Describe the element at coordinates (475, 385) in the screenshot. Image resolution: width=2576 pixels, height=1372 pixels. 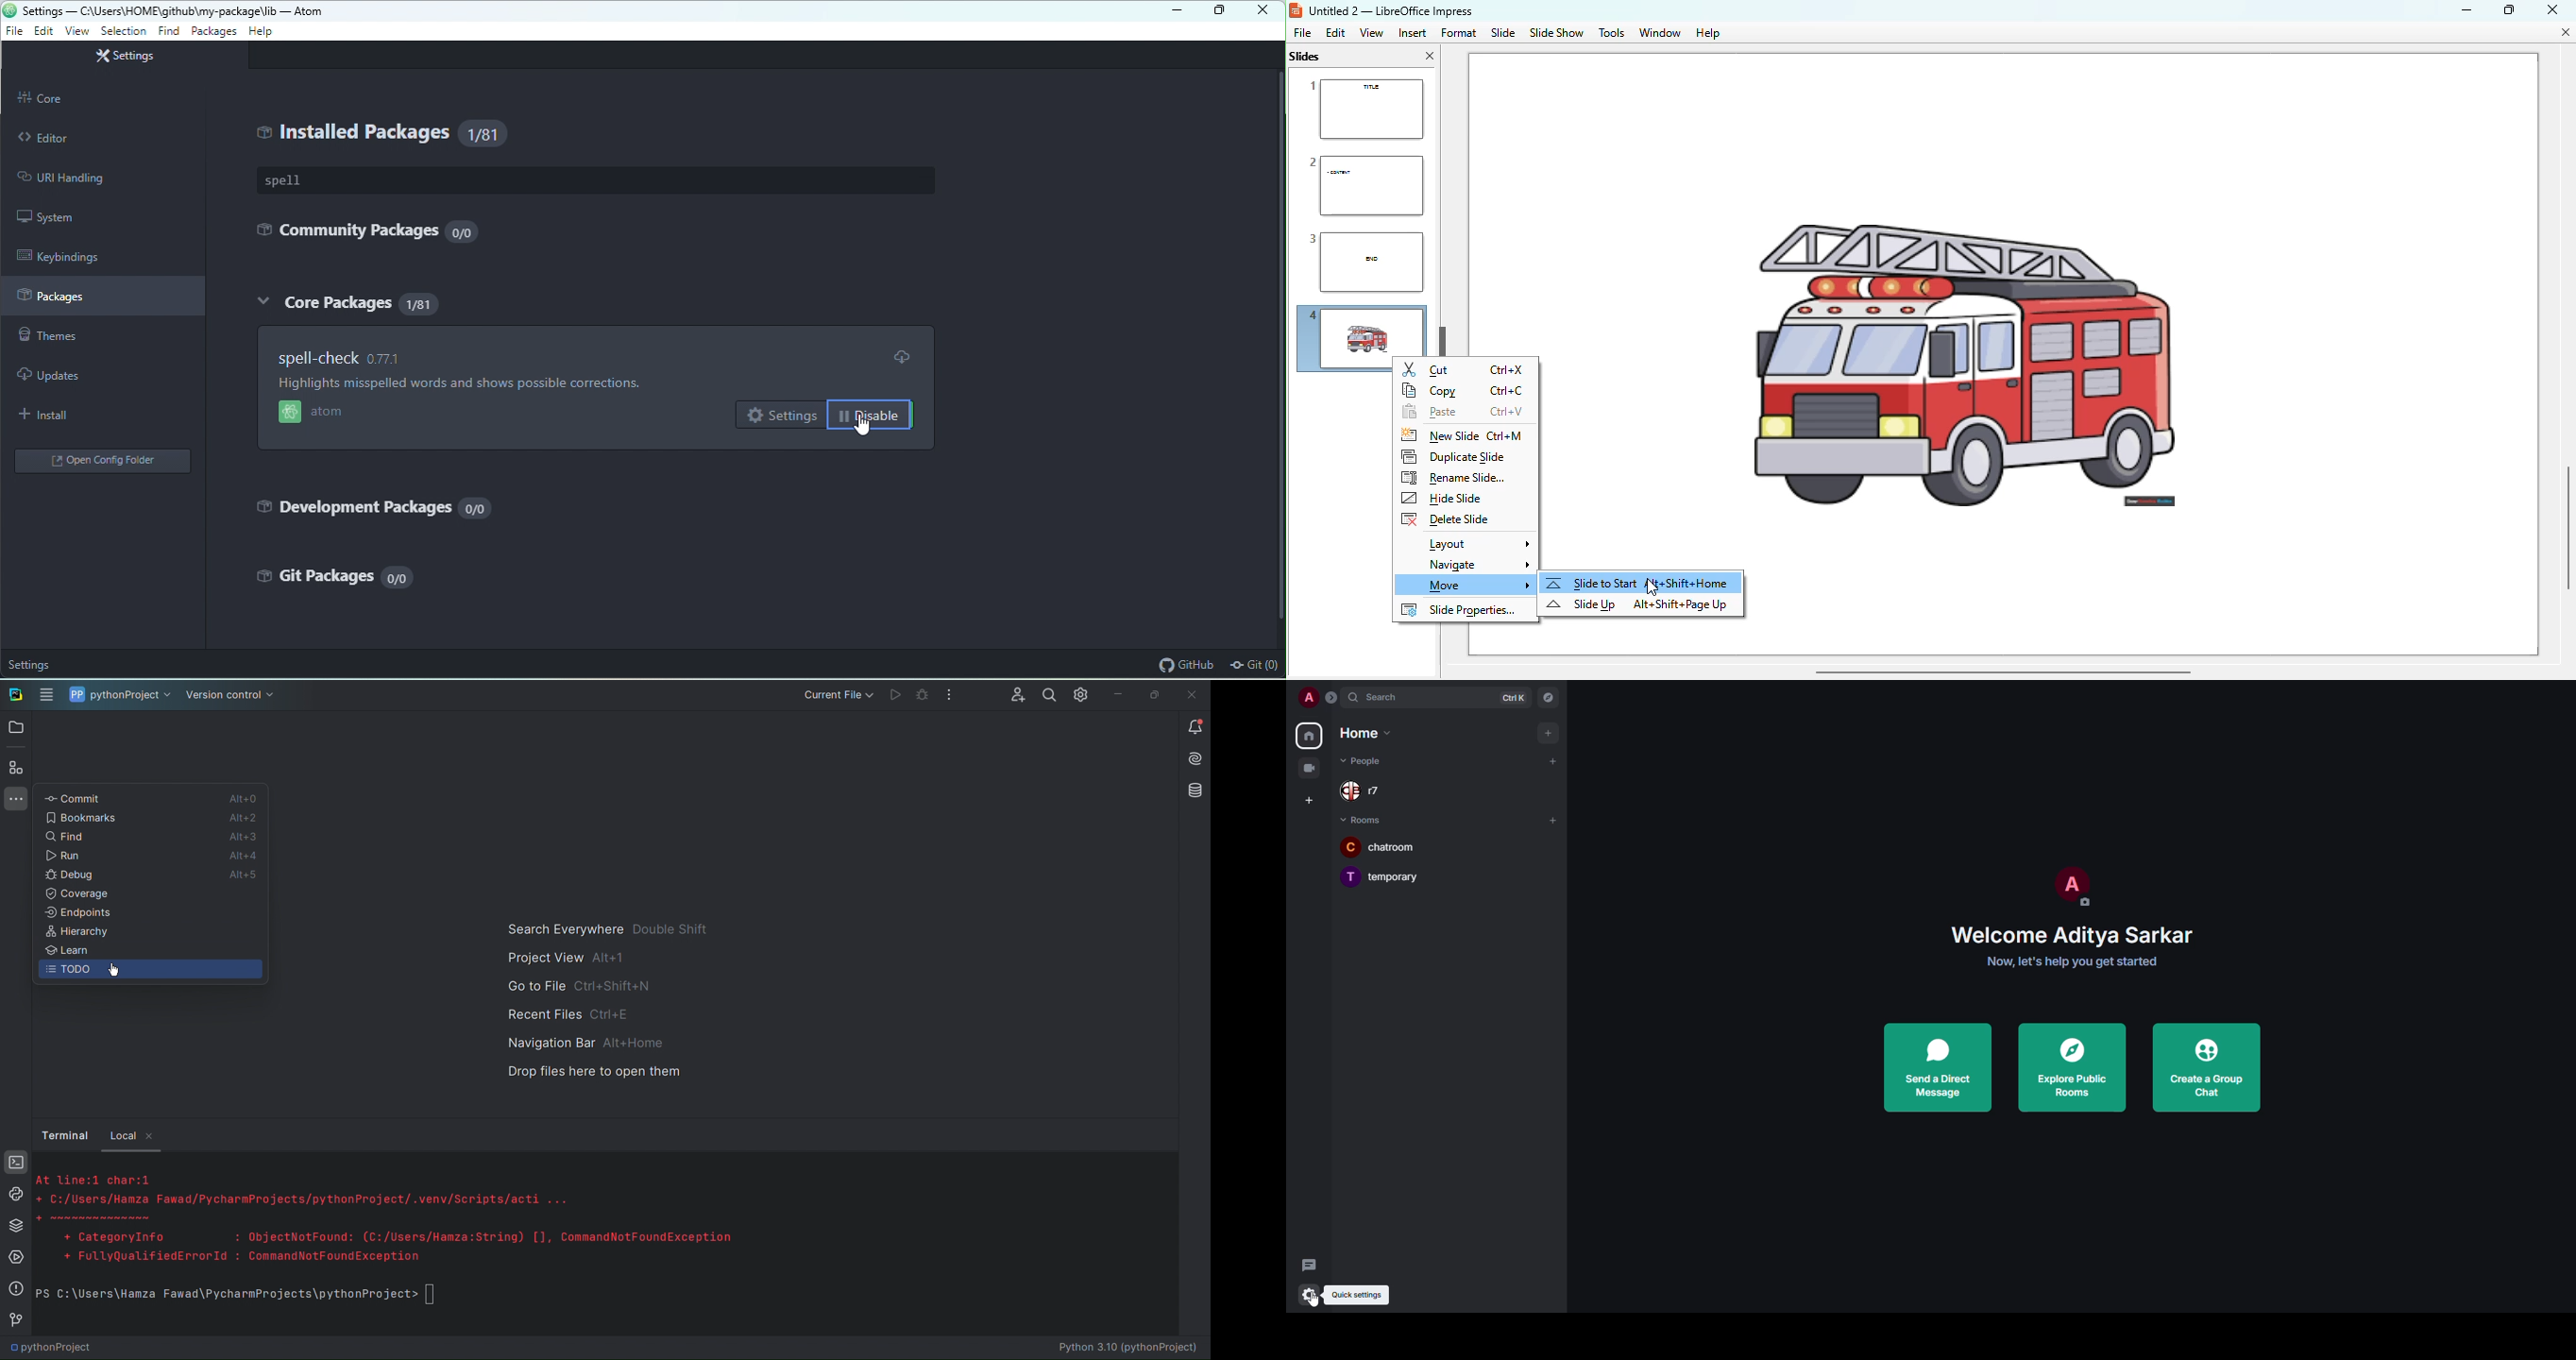
I see `Highlights misspelled words and shows possible corrections.` at that location.